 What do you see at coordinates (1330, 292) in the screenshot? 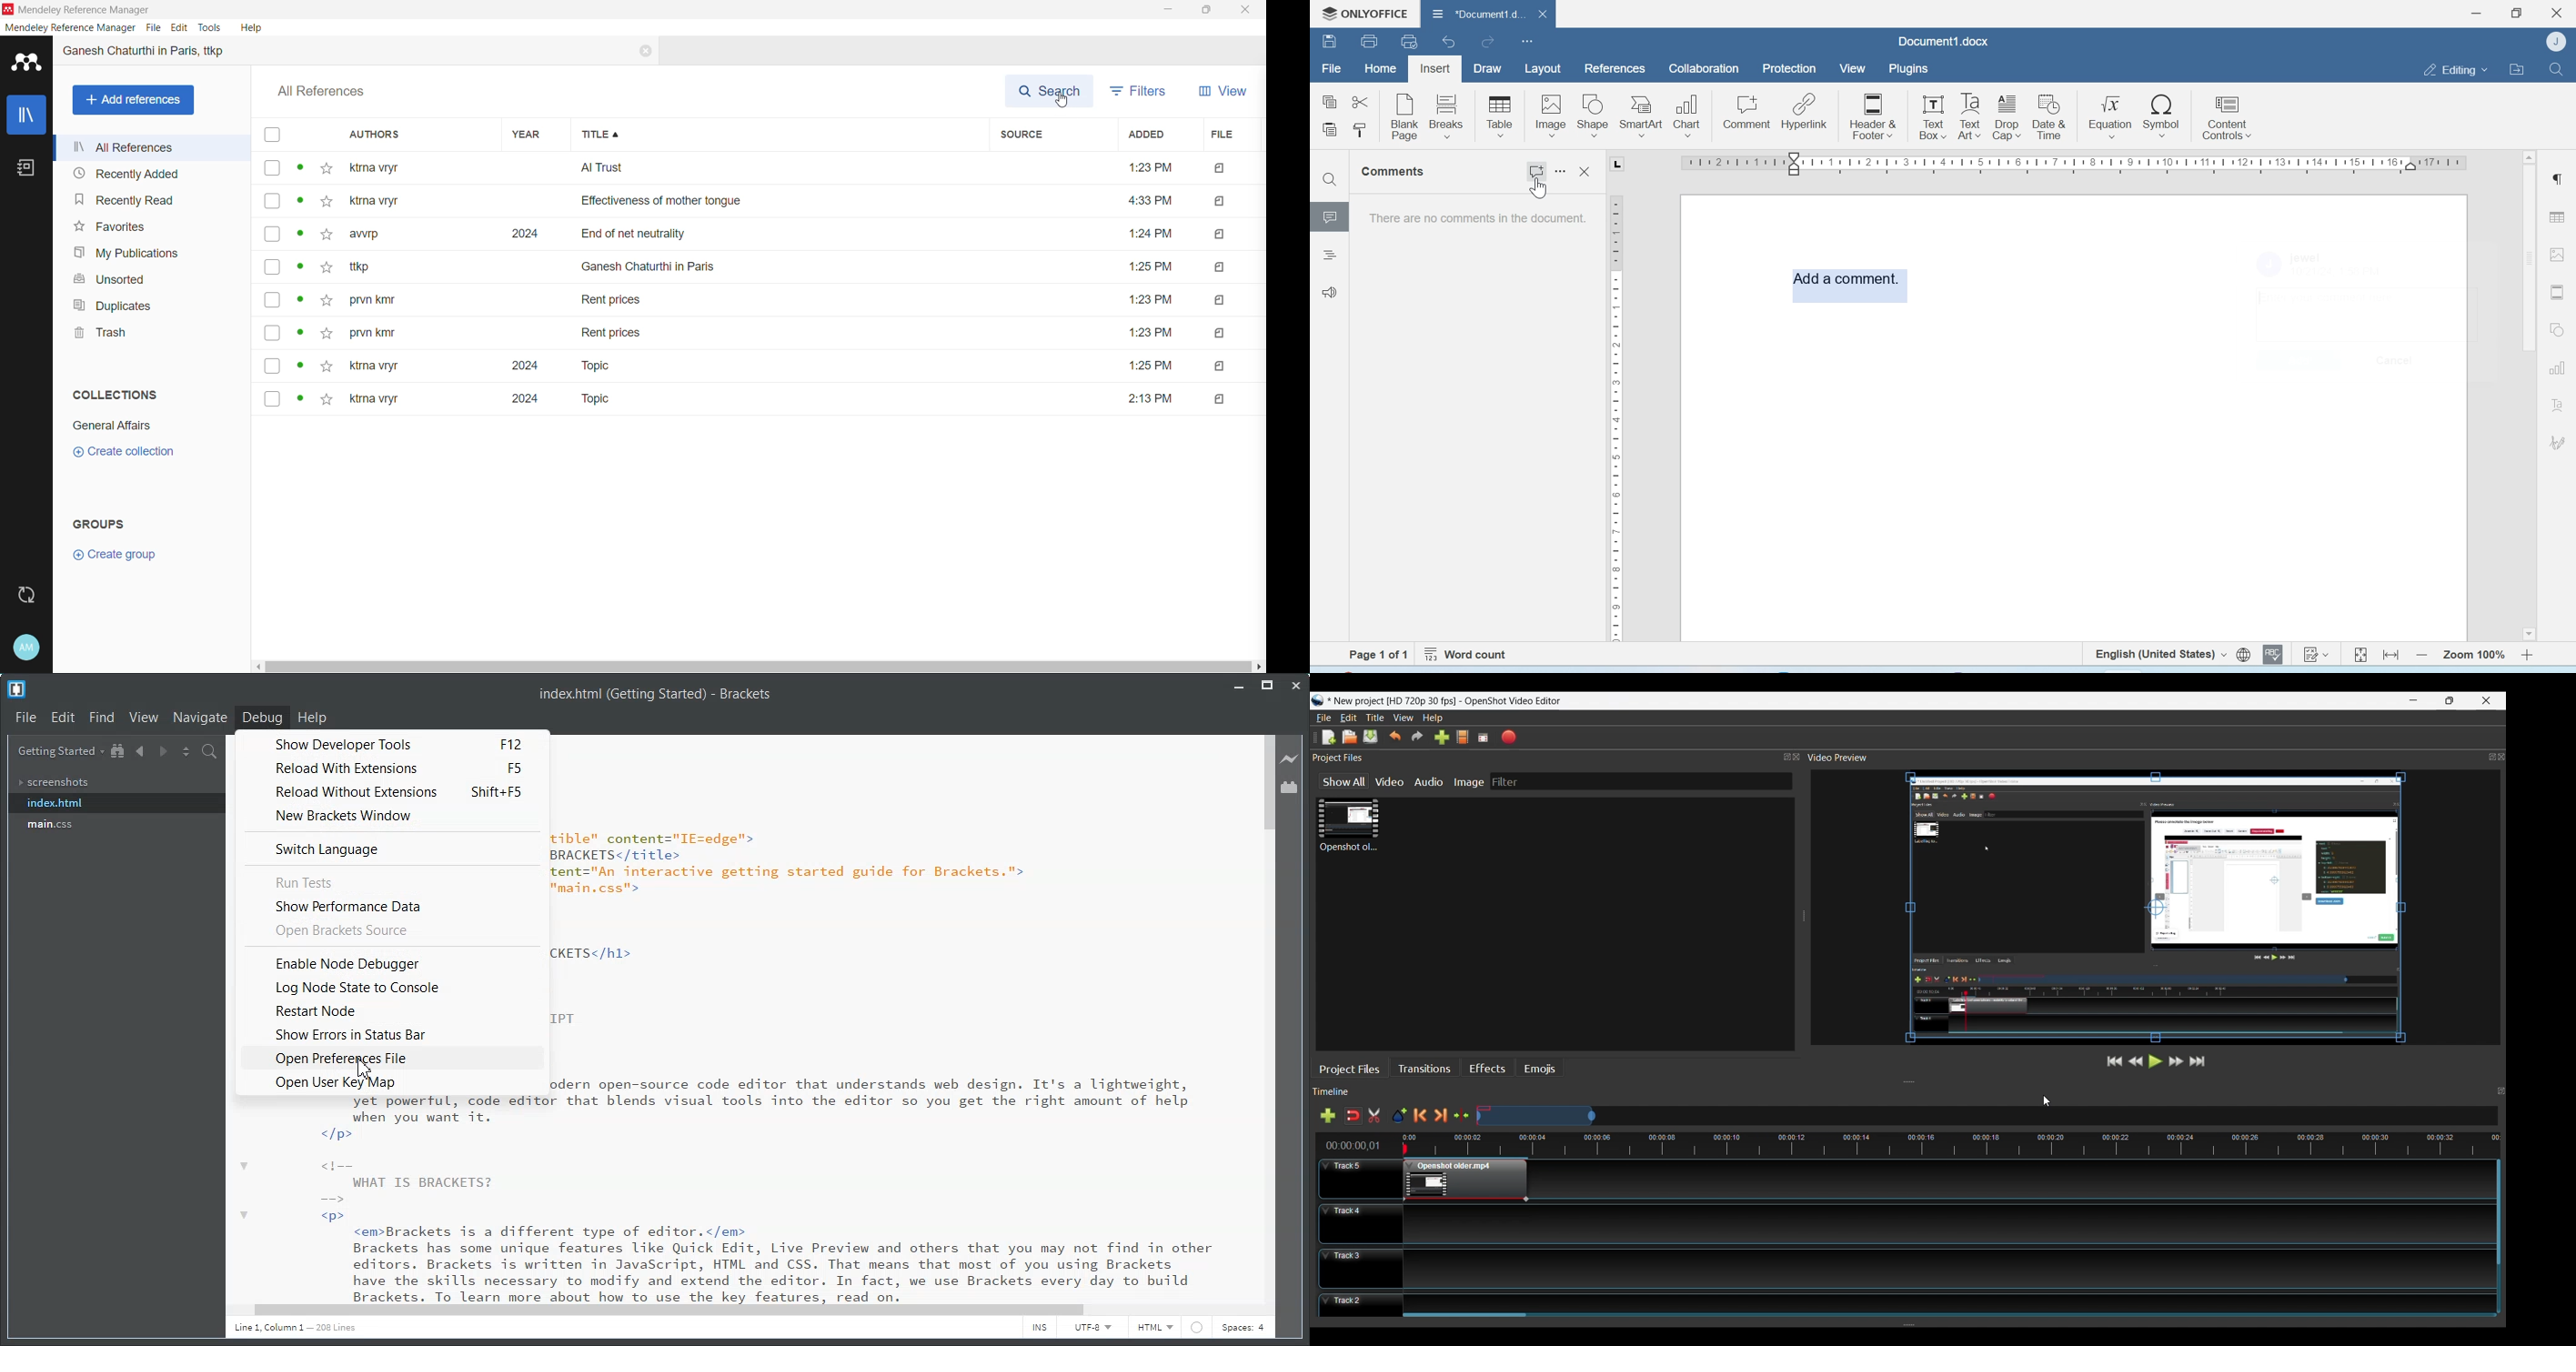
I see `Feedback & Support` at bounding box center [1330, 292].